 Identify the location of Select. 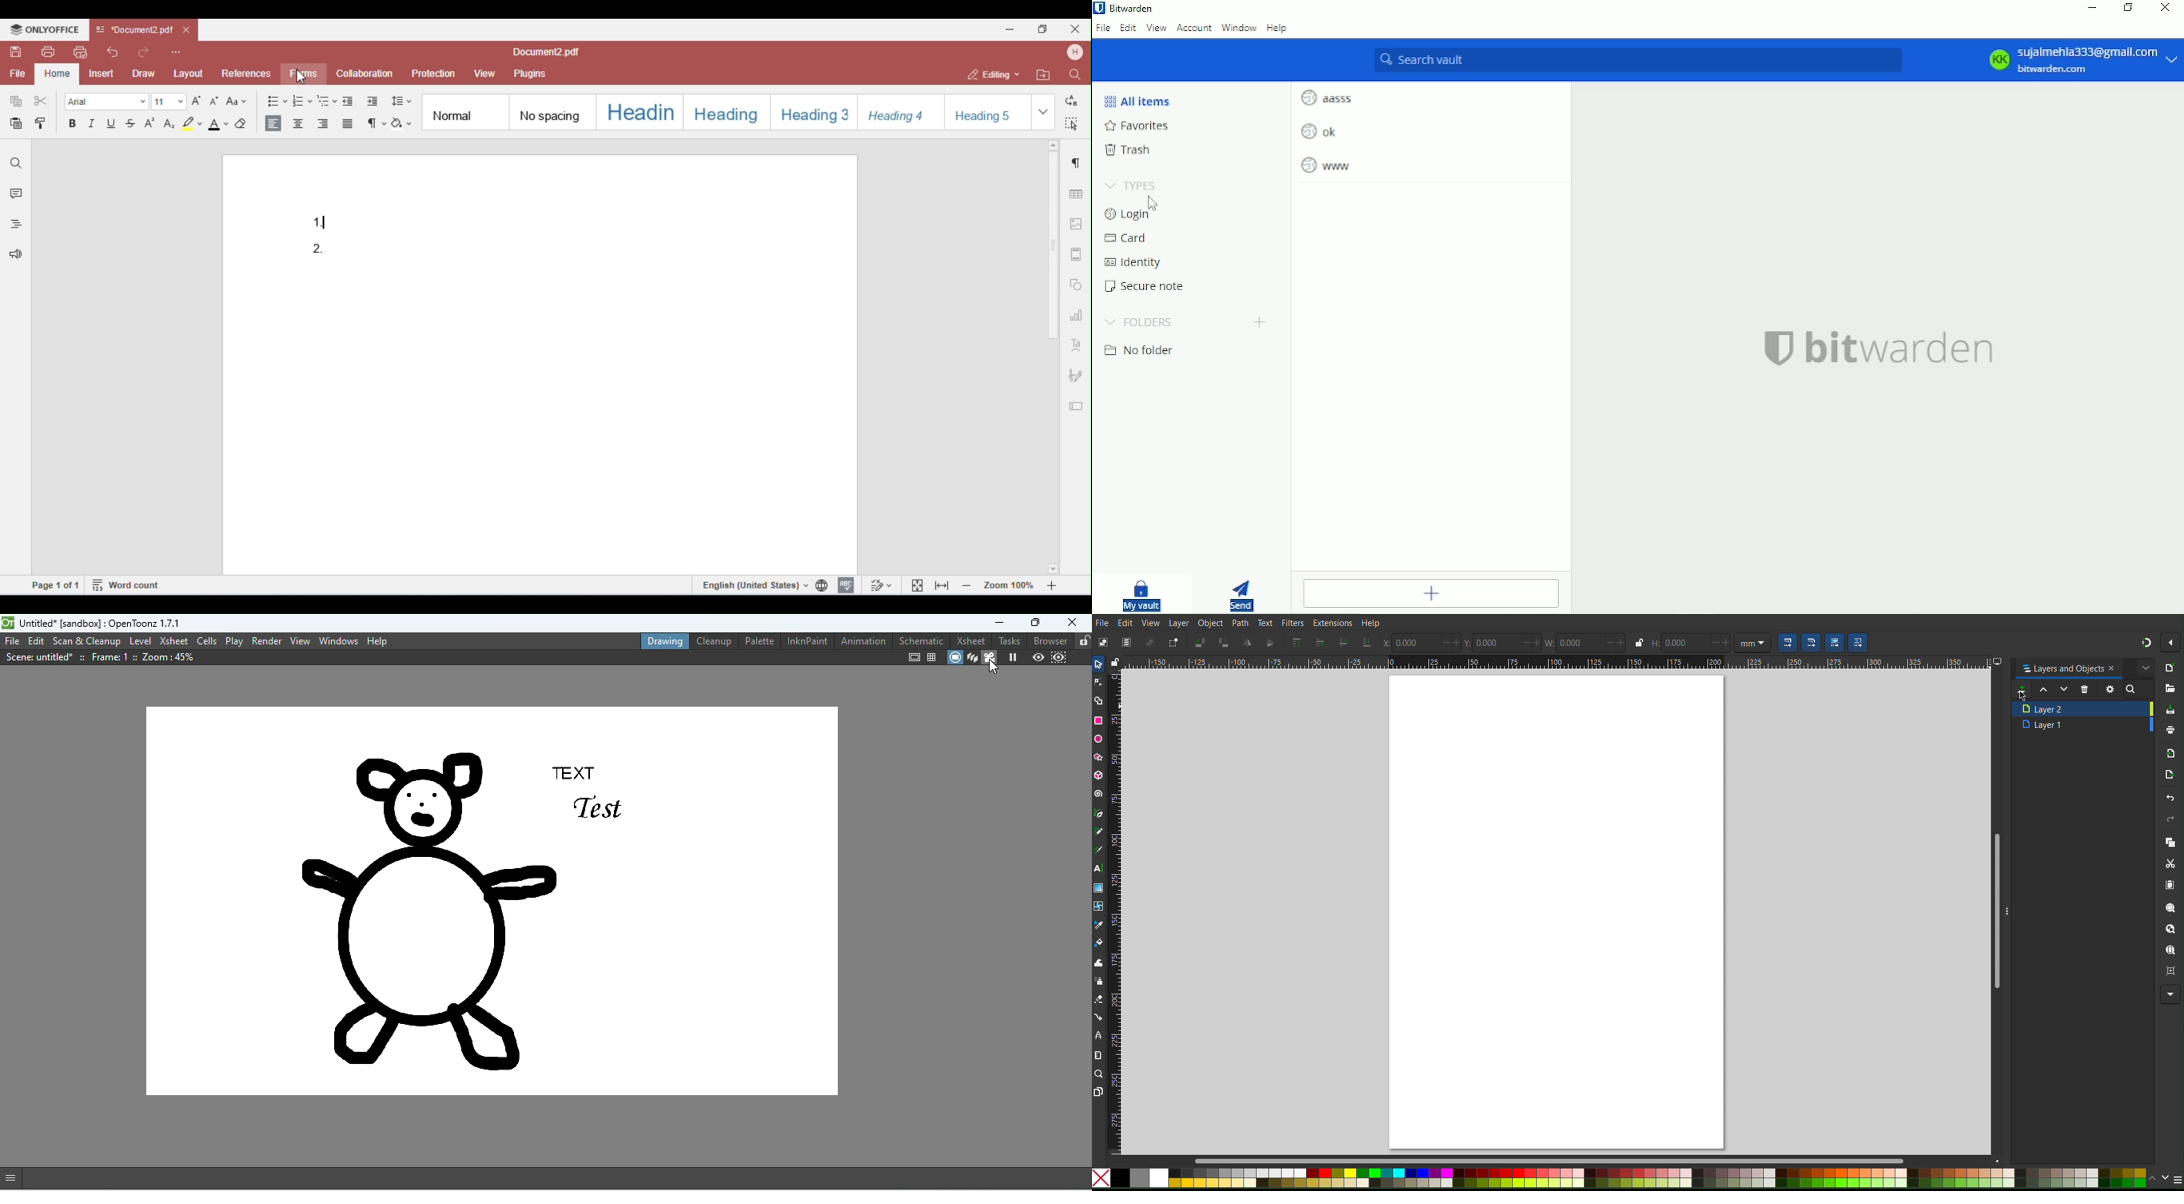
(1101, 664).